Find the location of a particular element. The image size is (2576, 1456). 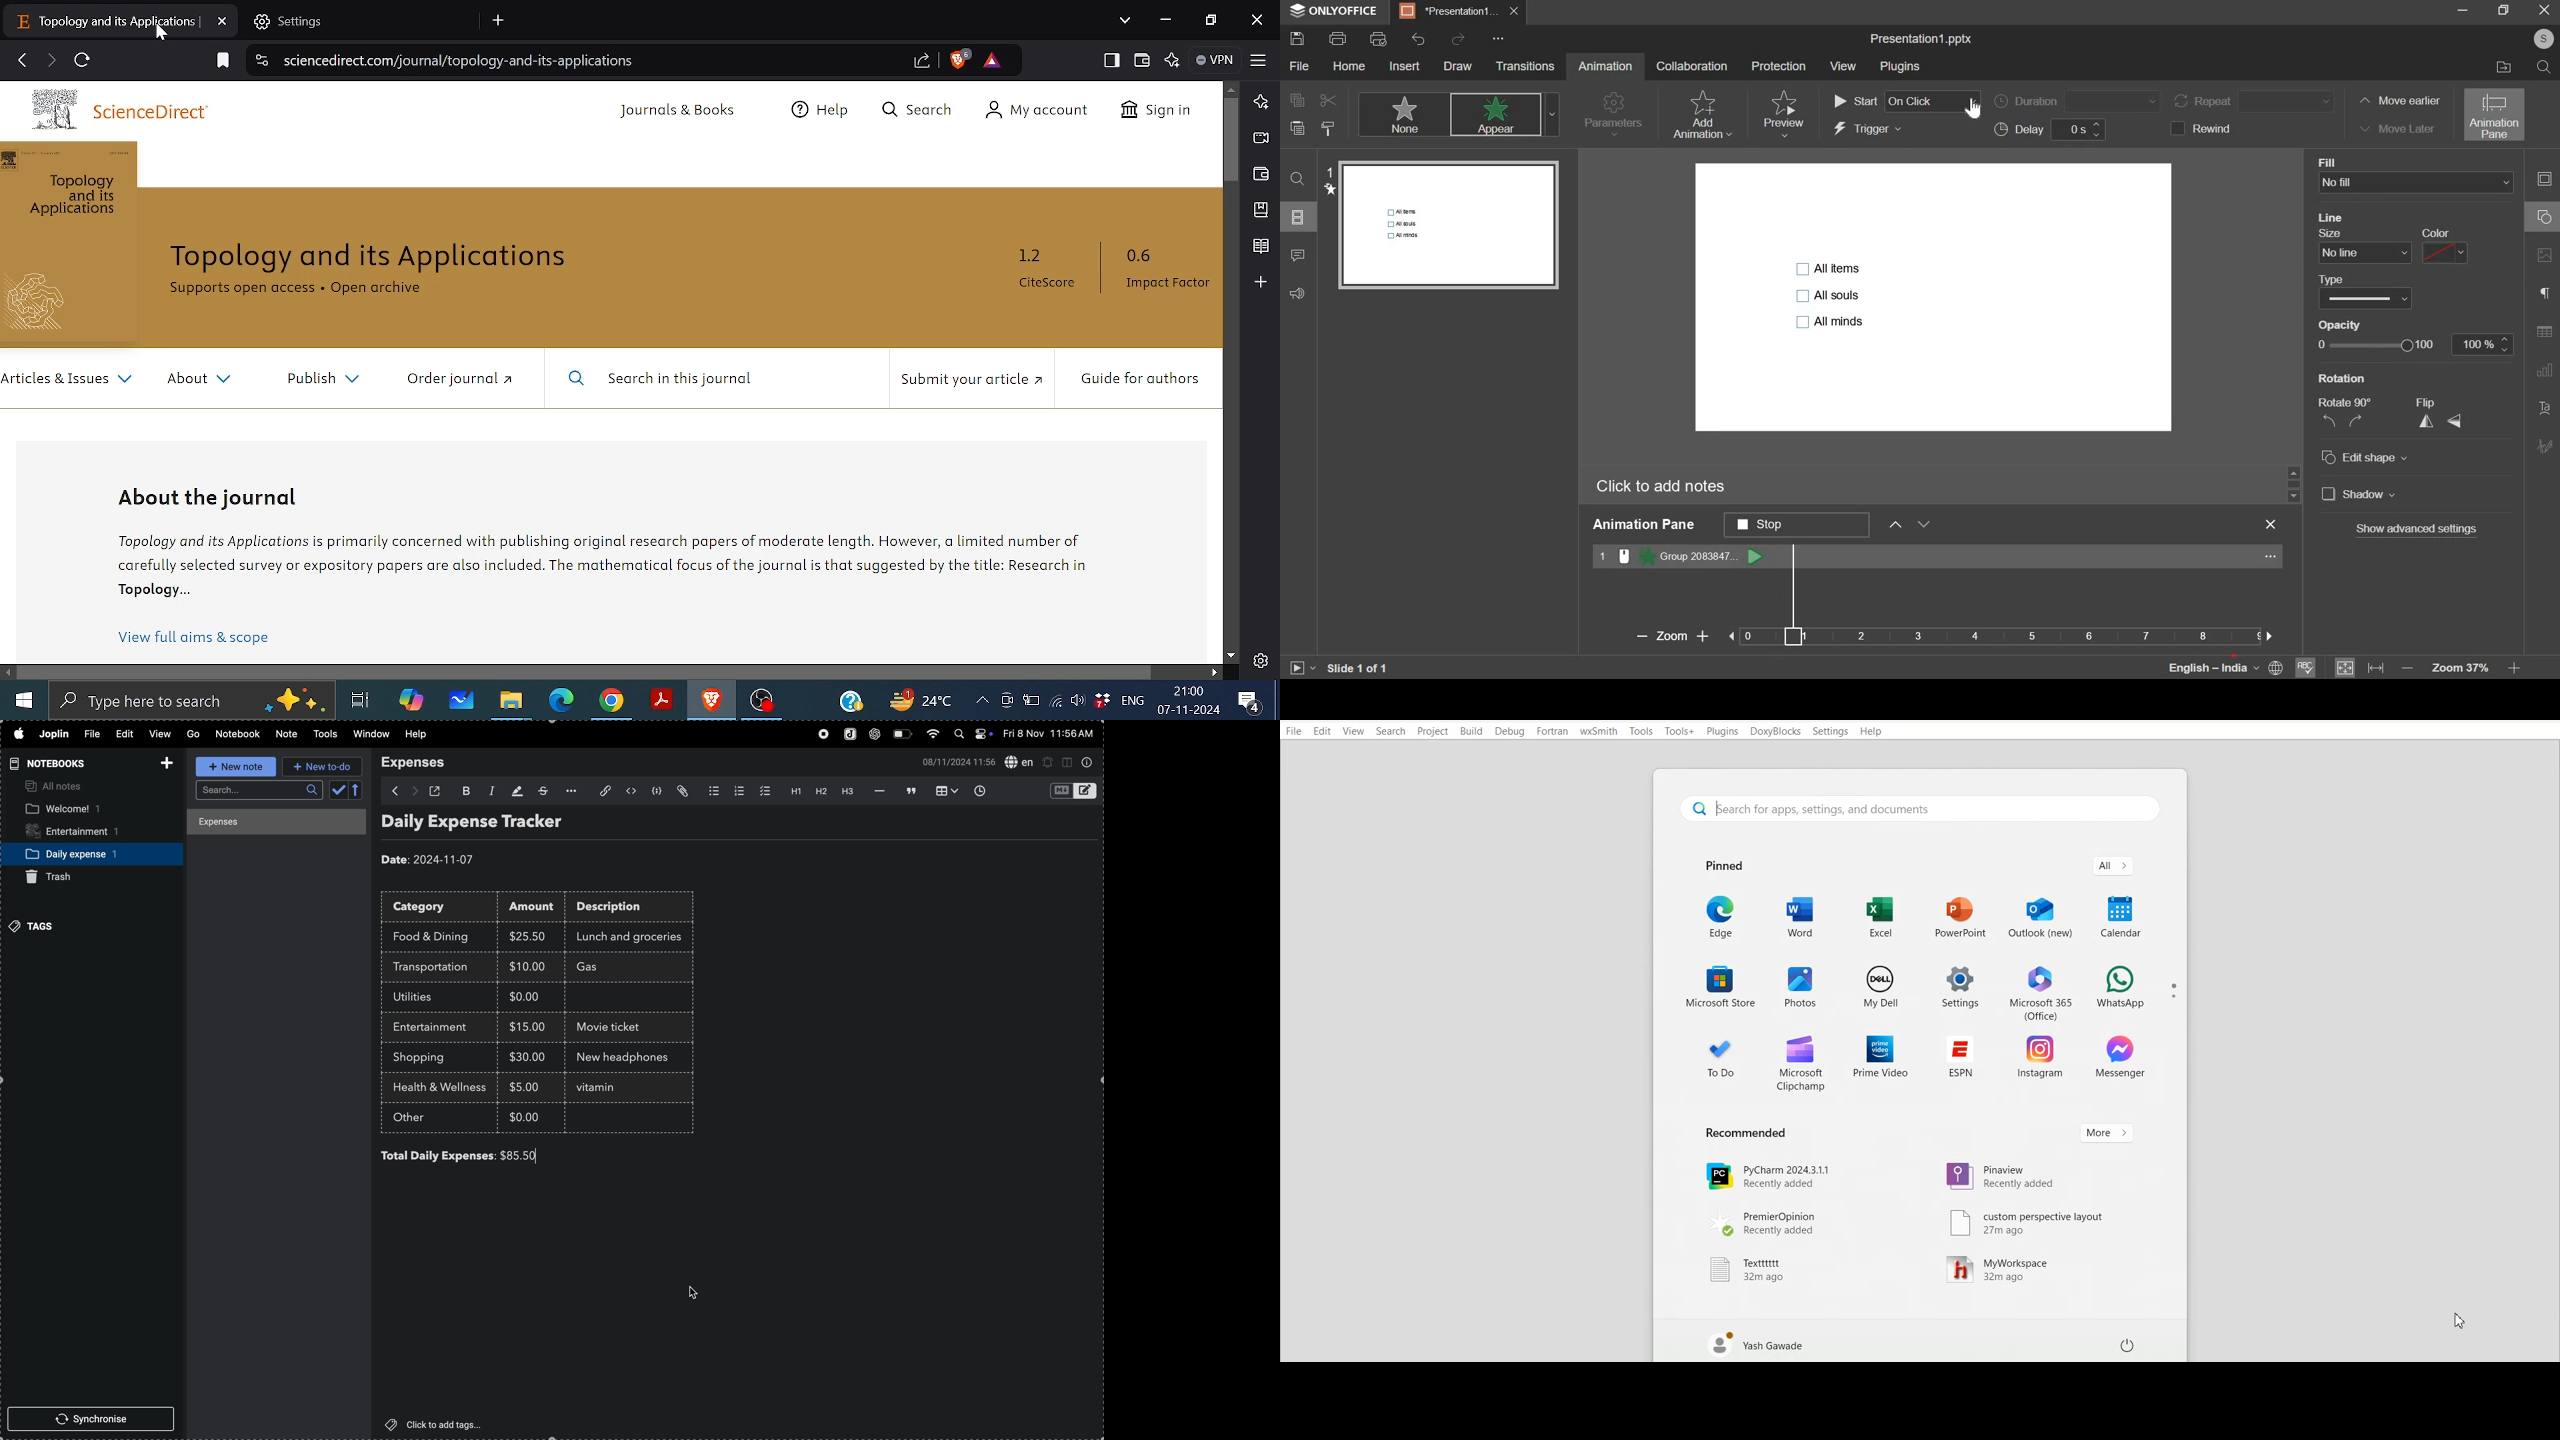

add is located at coordinates (164, 760).